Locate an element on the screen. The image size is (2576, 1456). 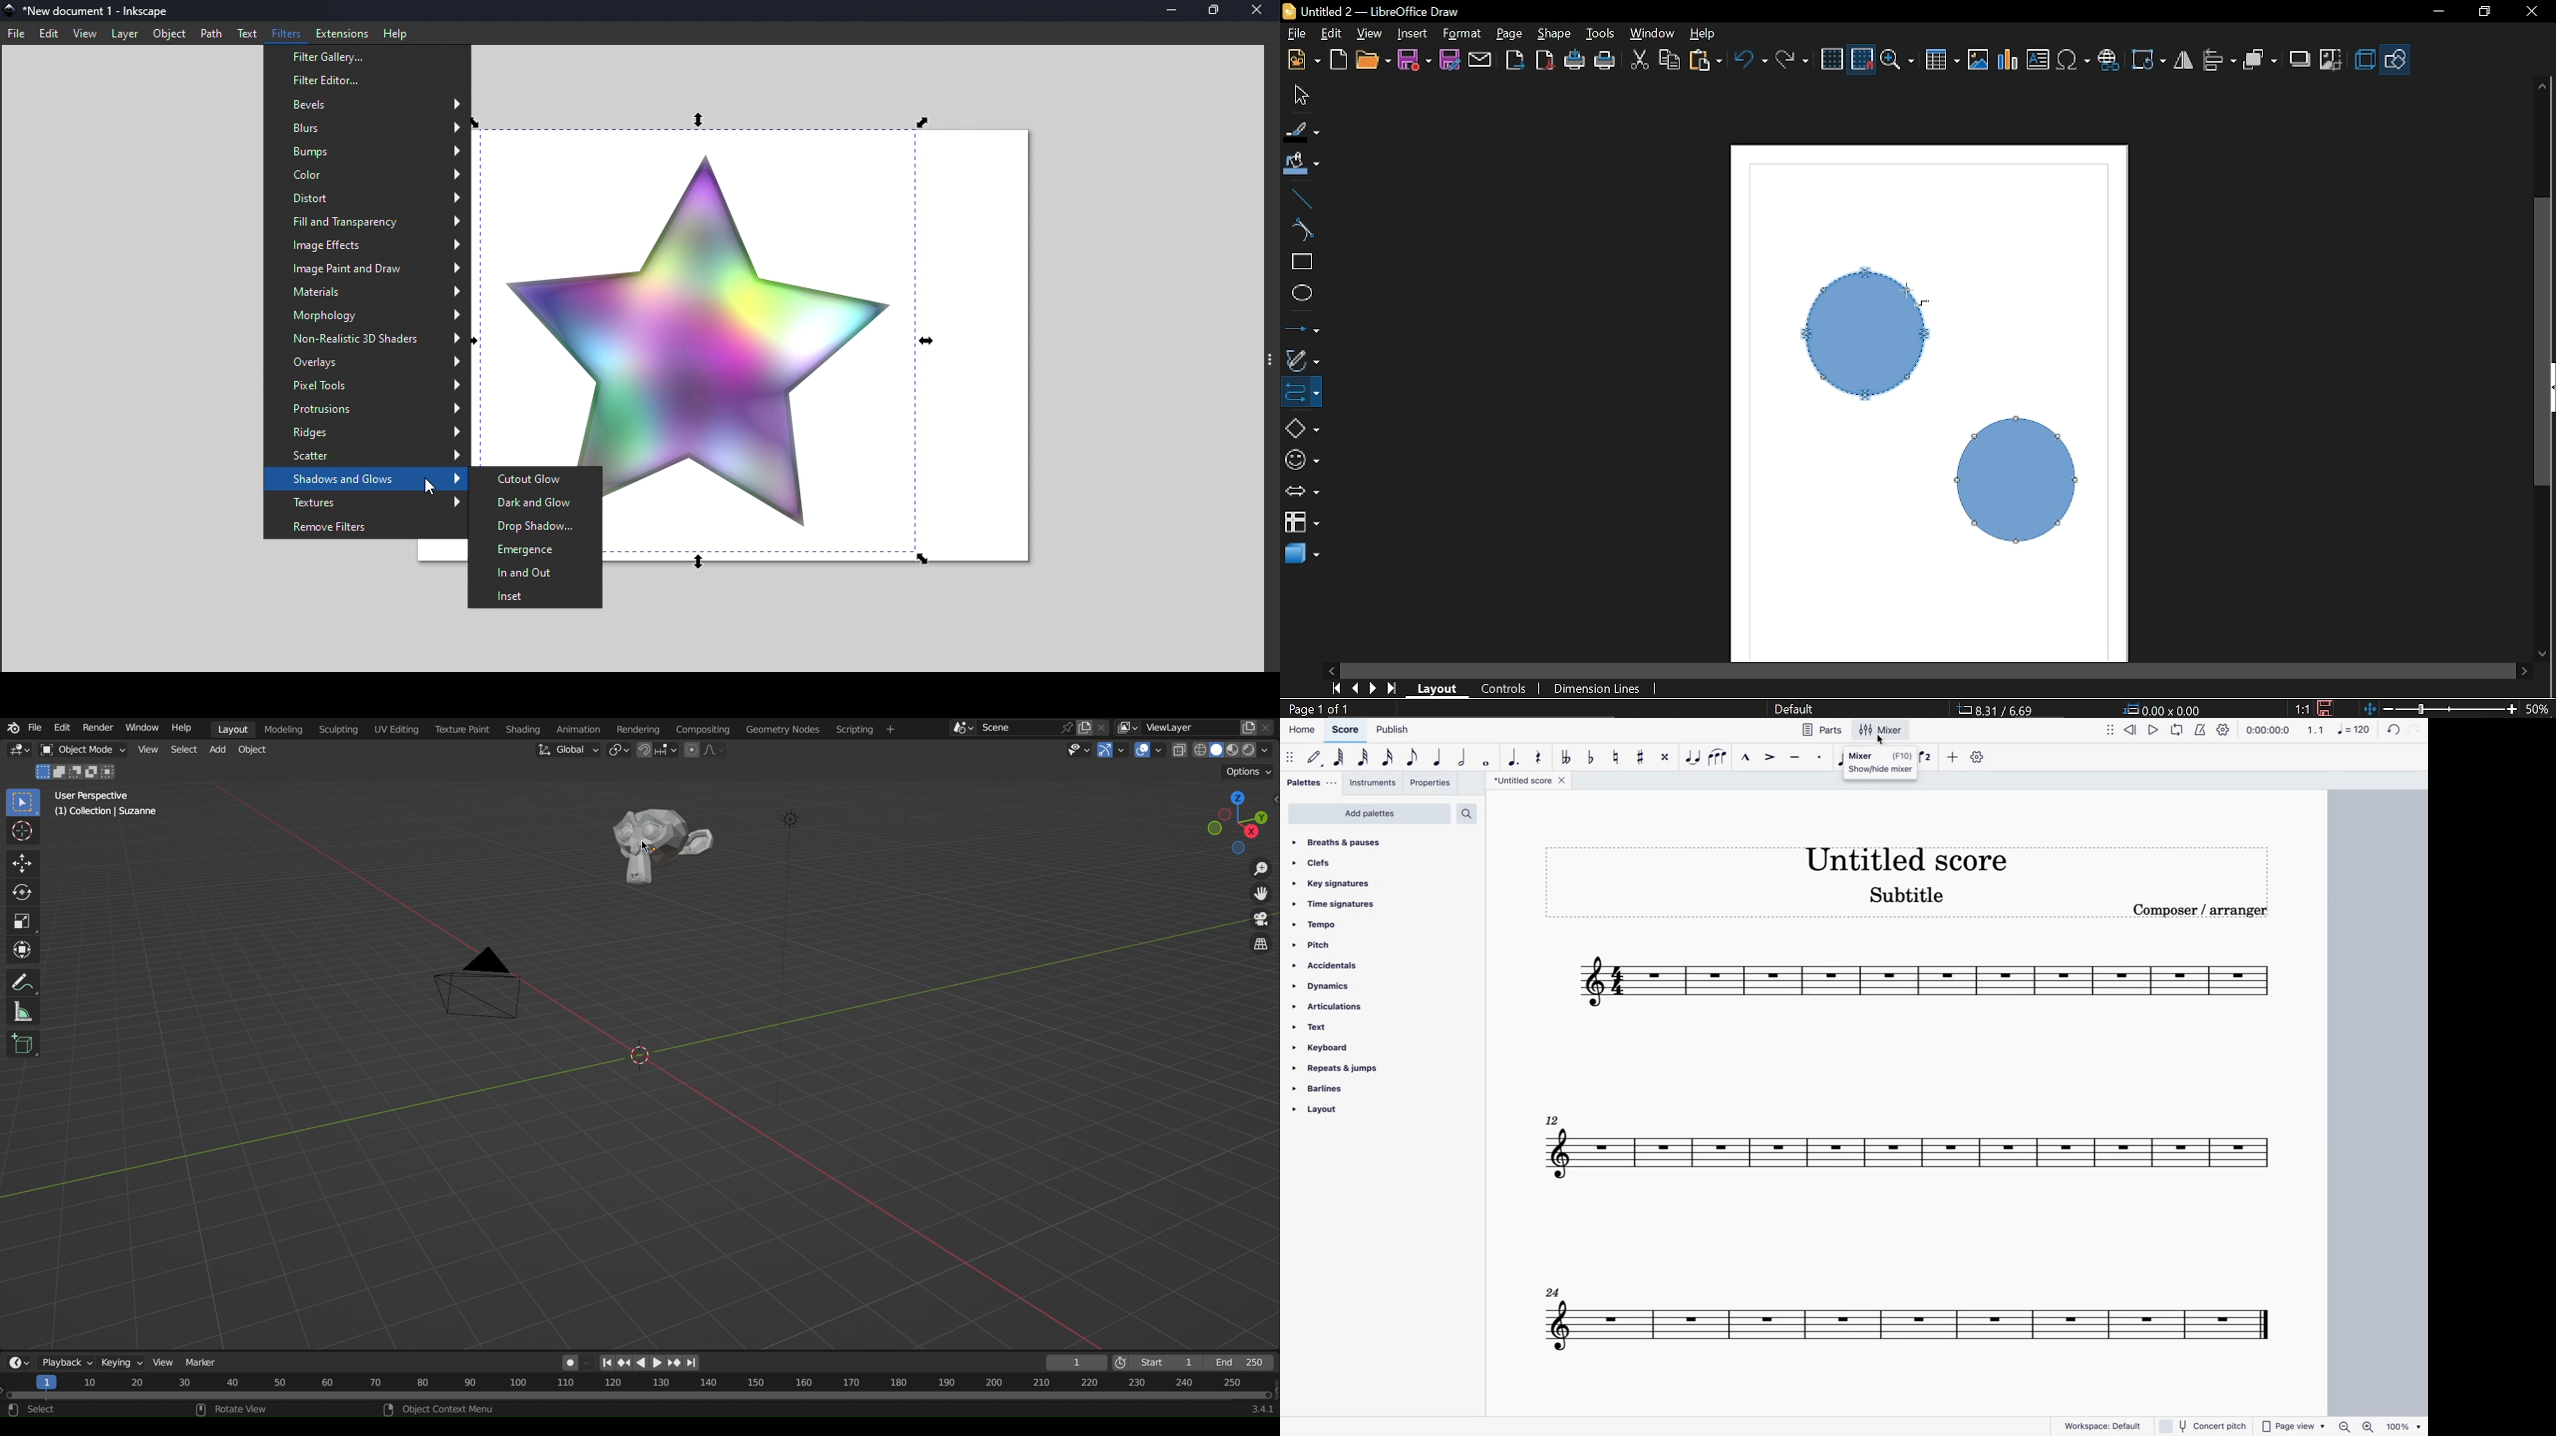
previous is located at coordinates (629, 1363).